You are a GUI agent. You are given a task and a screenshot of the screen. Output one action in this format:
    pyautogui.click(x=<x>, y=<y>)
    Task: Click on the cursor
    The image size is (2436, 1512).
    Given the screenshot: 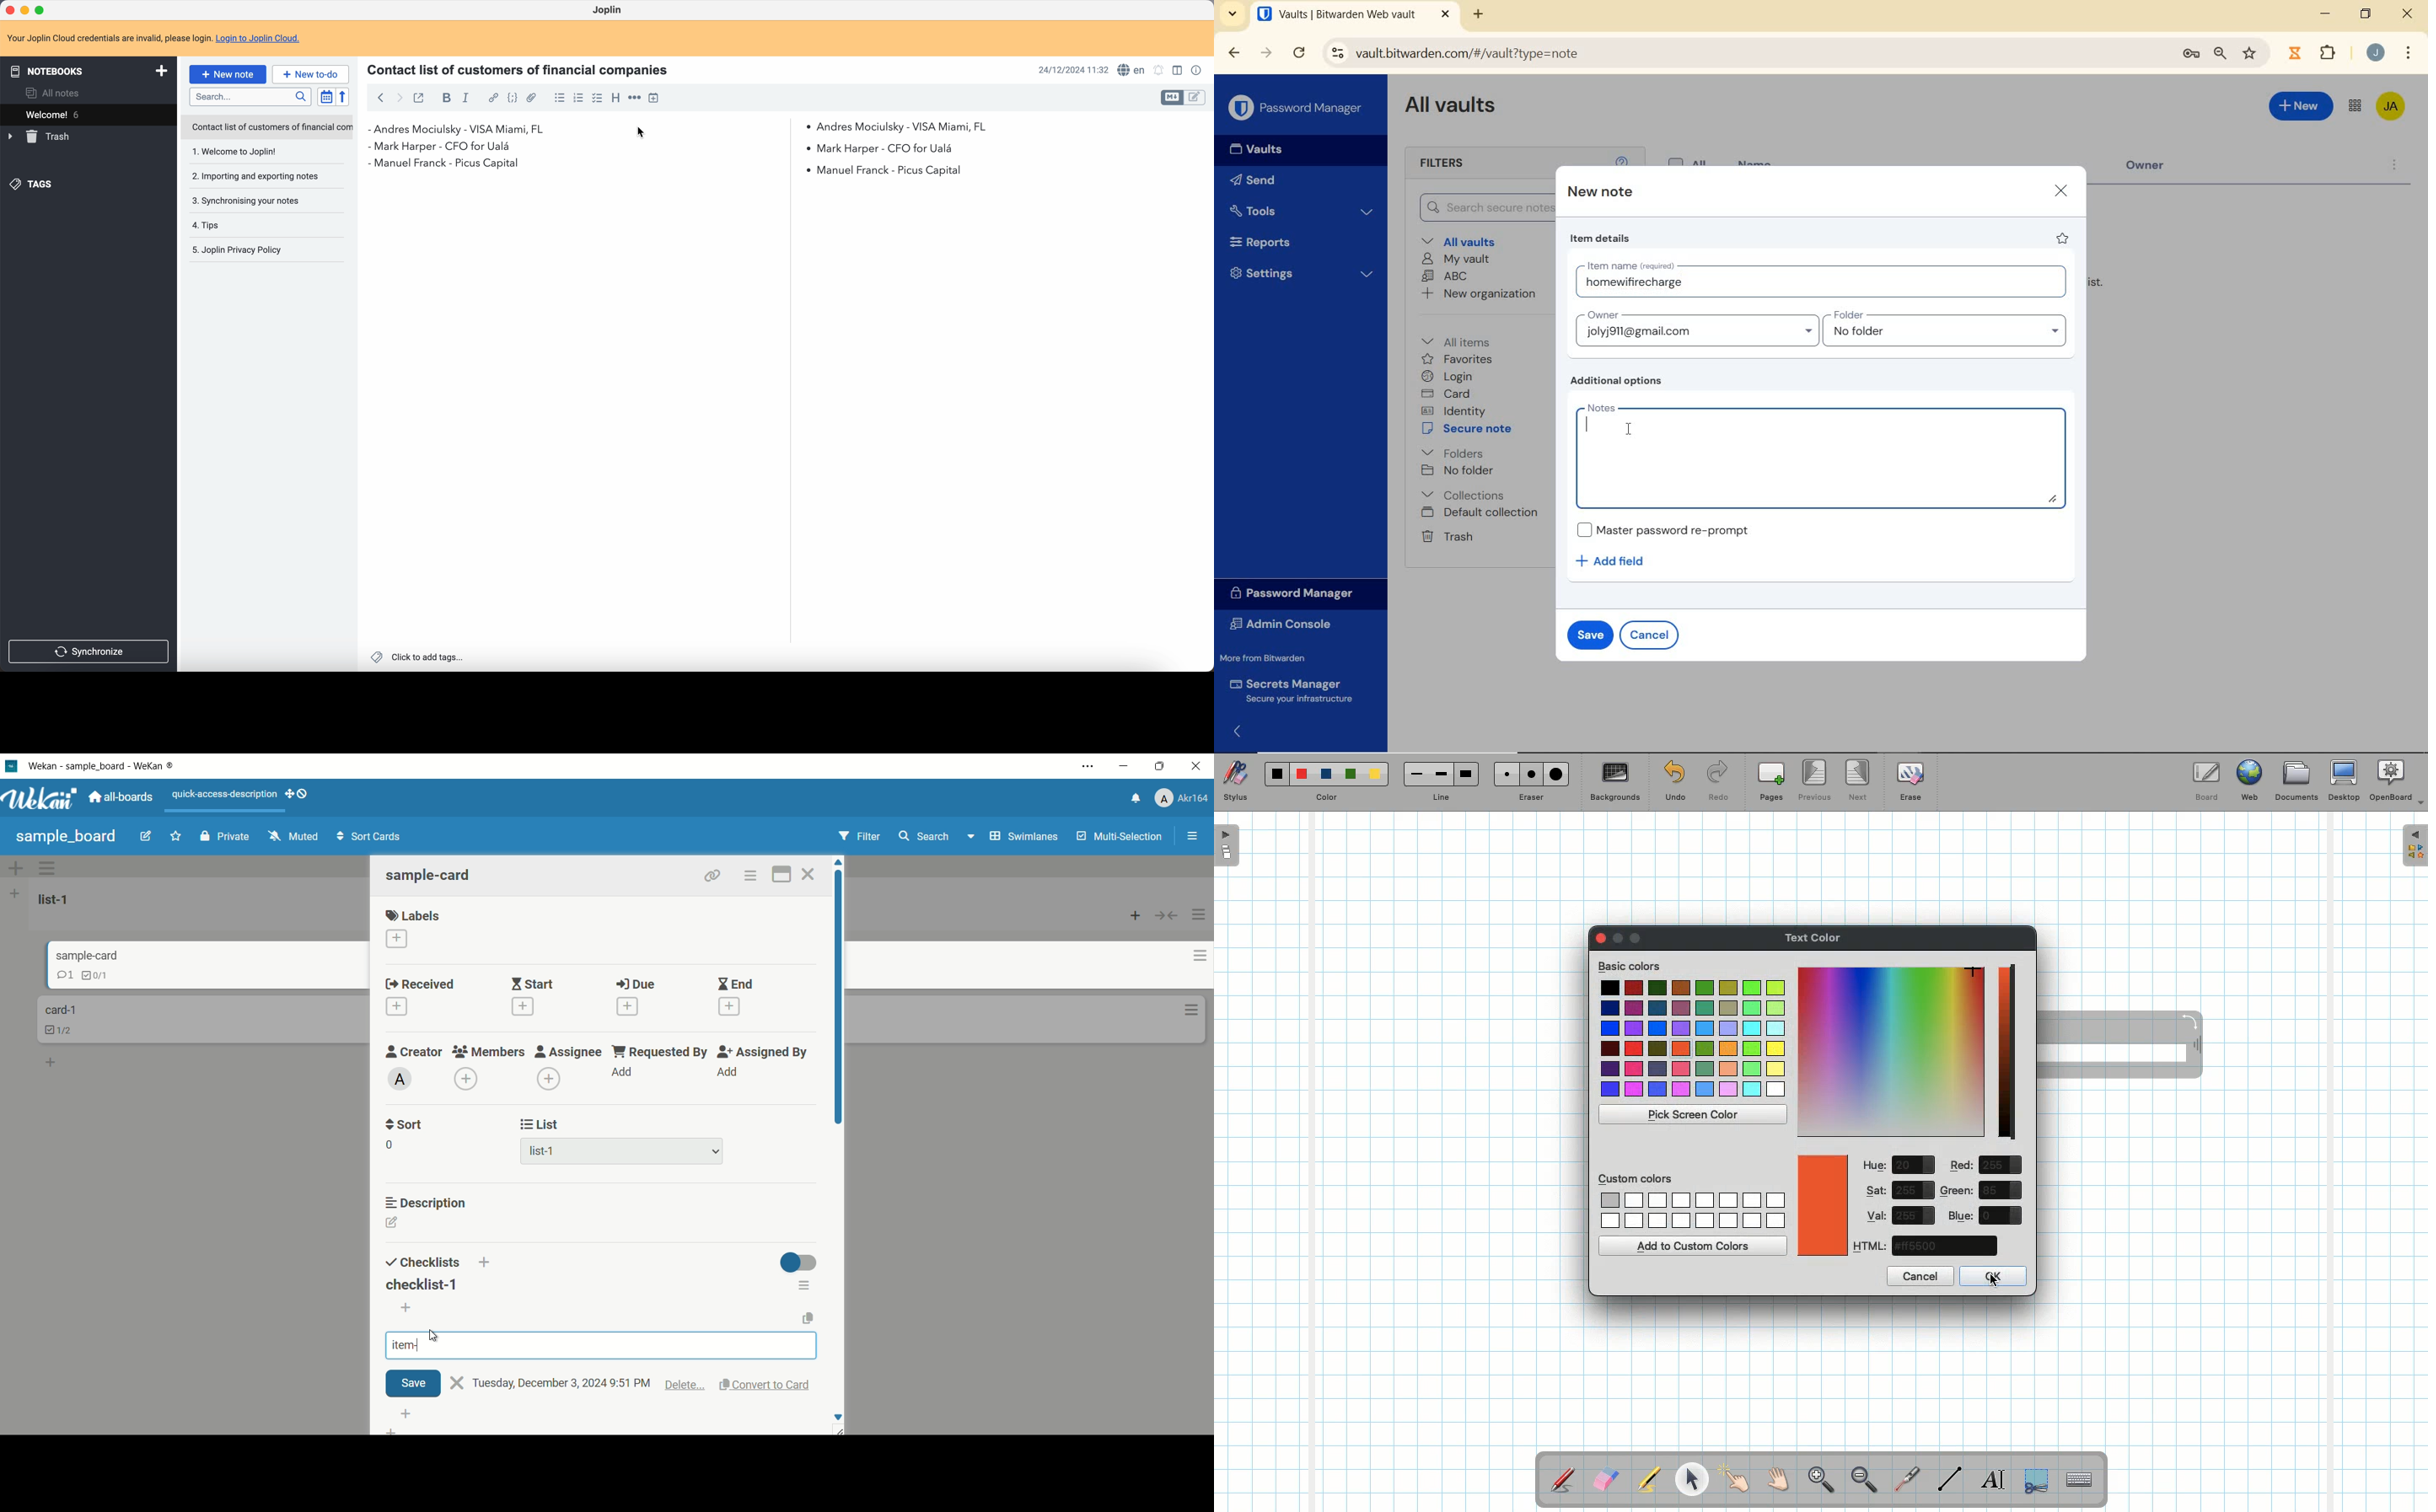 What is the action you would take?
    pyautogui.click(x=1627, y=431)
    